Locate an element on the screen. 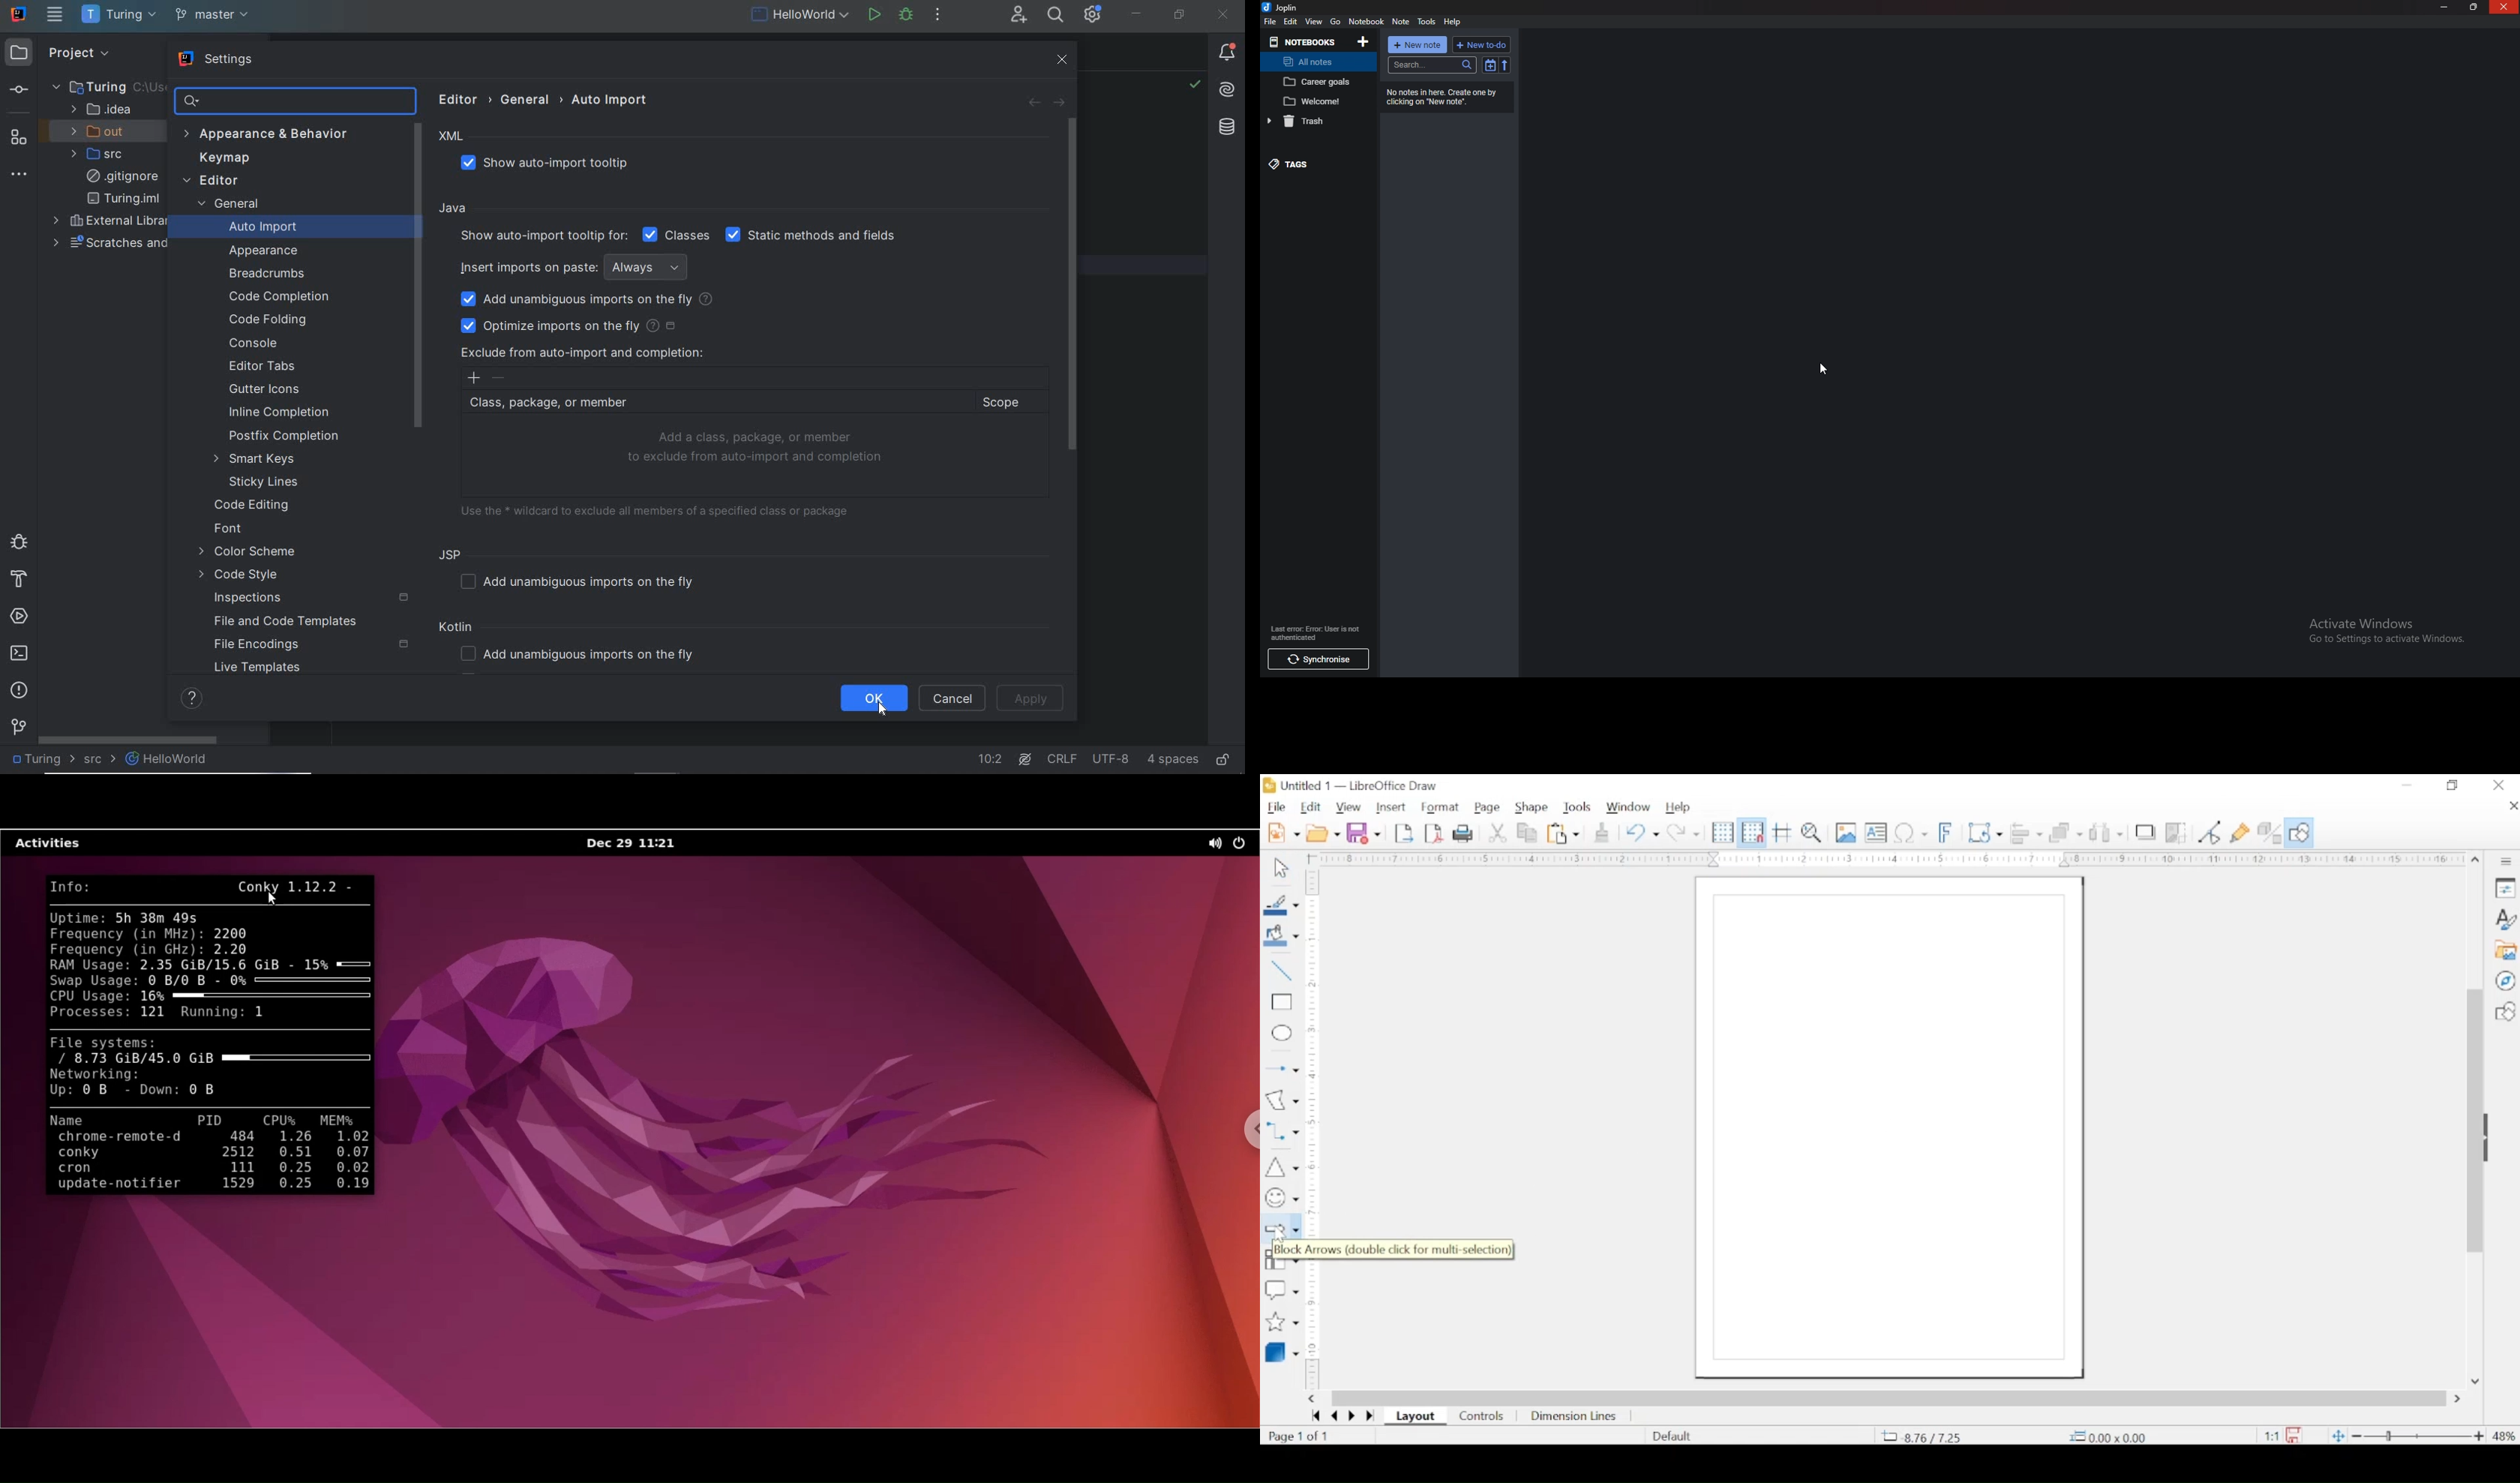 The height and width of the screenshot is (1484, 2520). edit is located at coordinates (1312, 808).